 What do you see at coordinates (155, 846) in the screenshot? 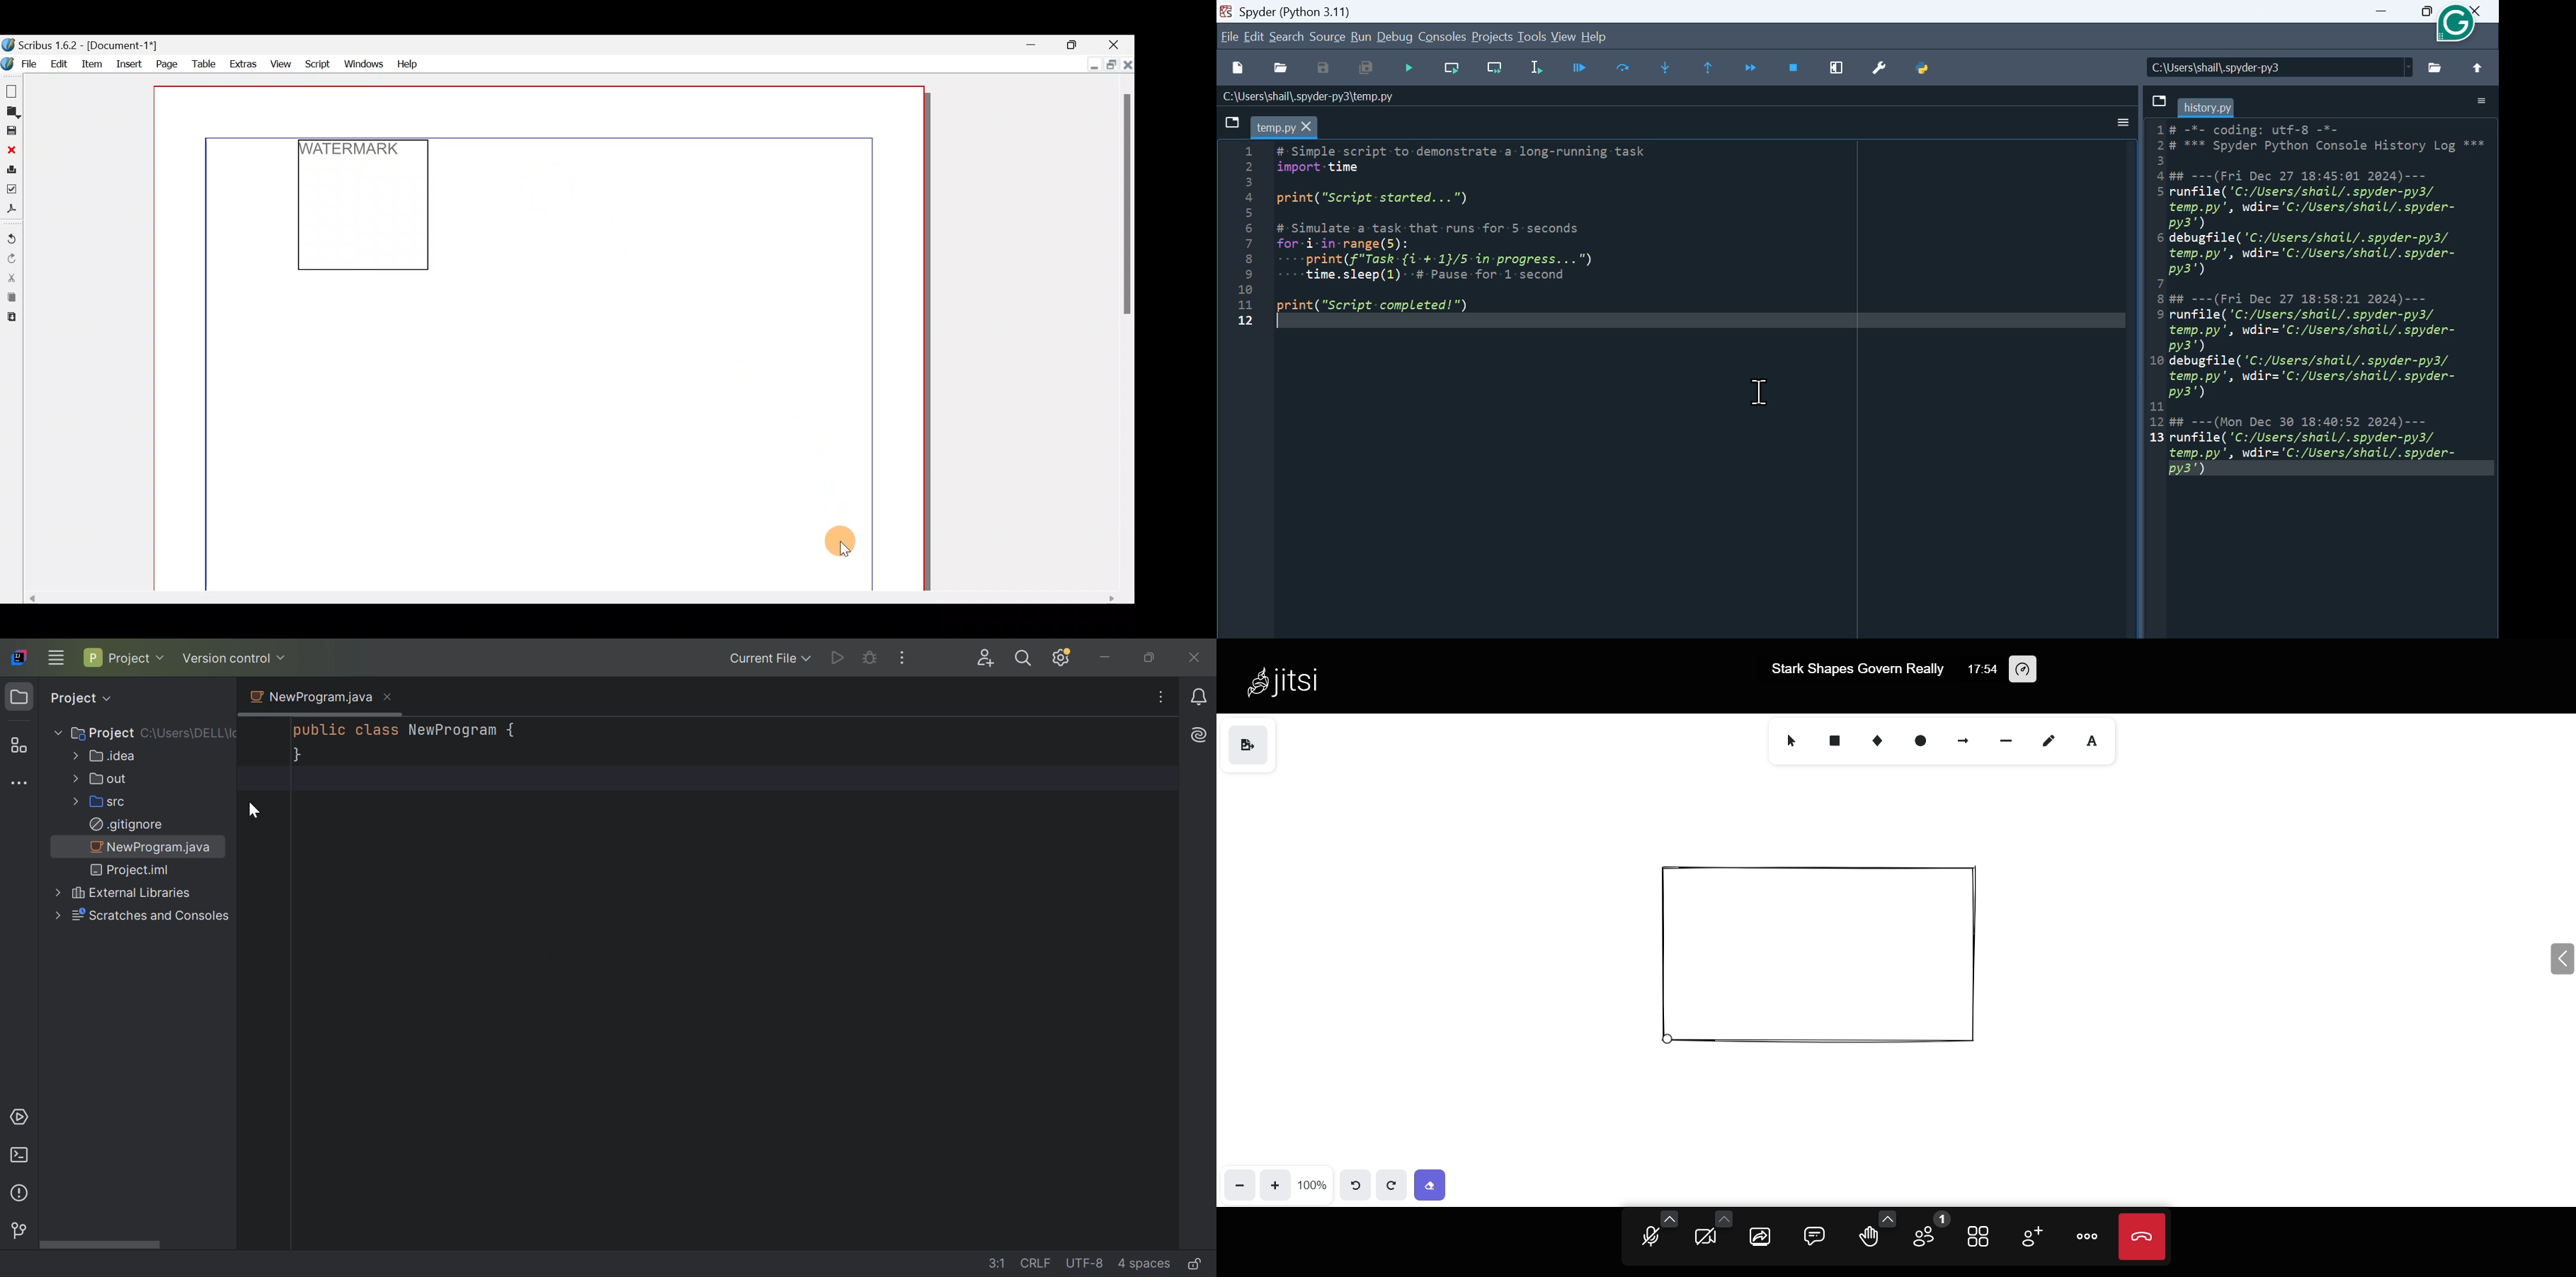
I see `NewProgram.java` at bounding box center [155, 846].